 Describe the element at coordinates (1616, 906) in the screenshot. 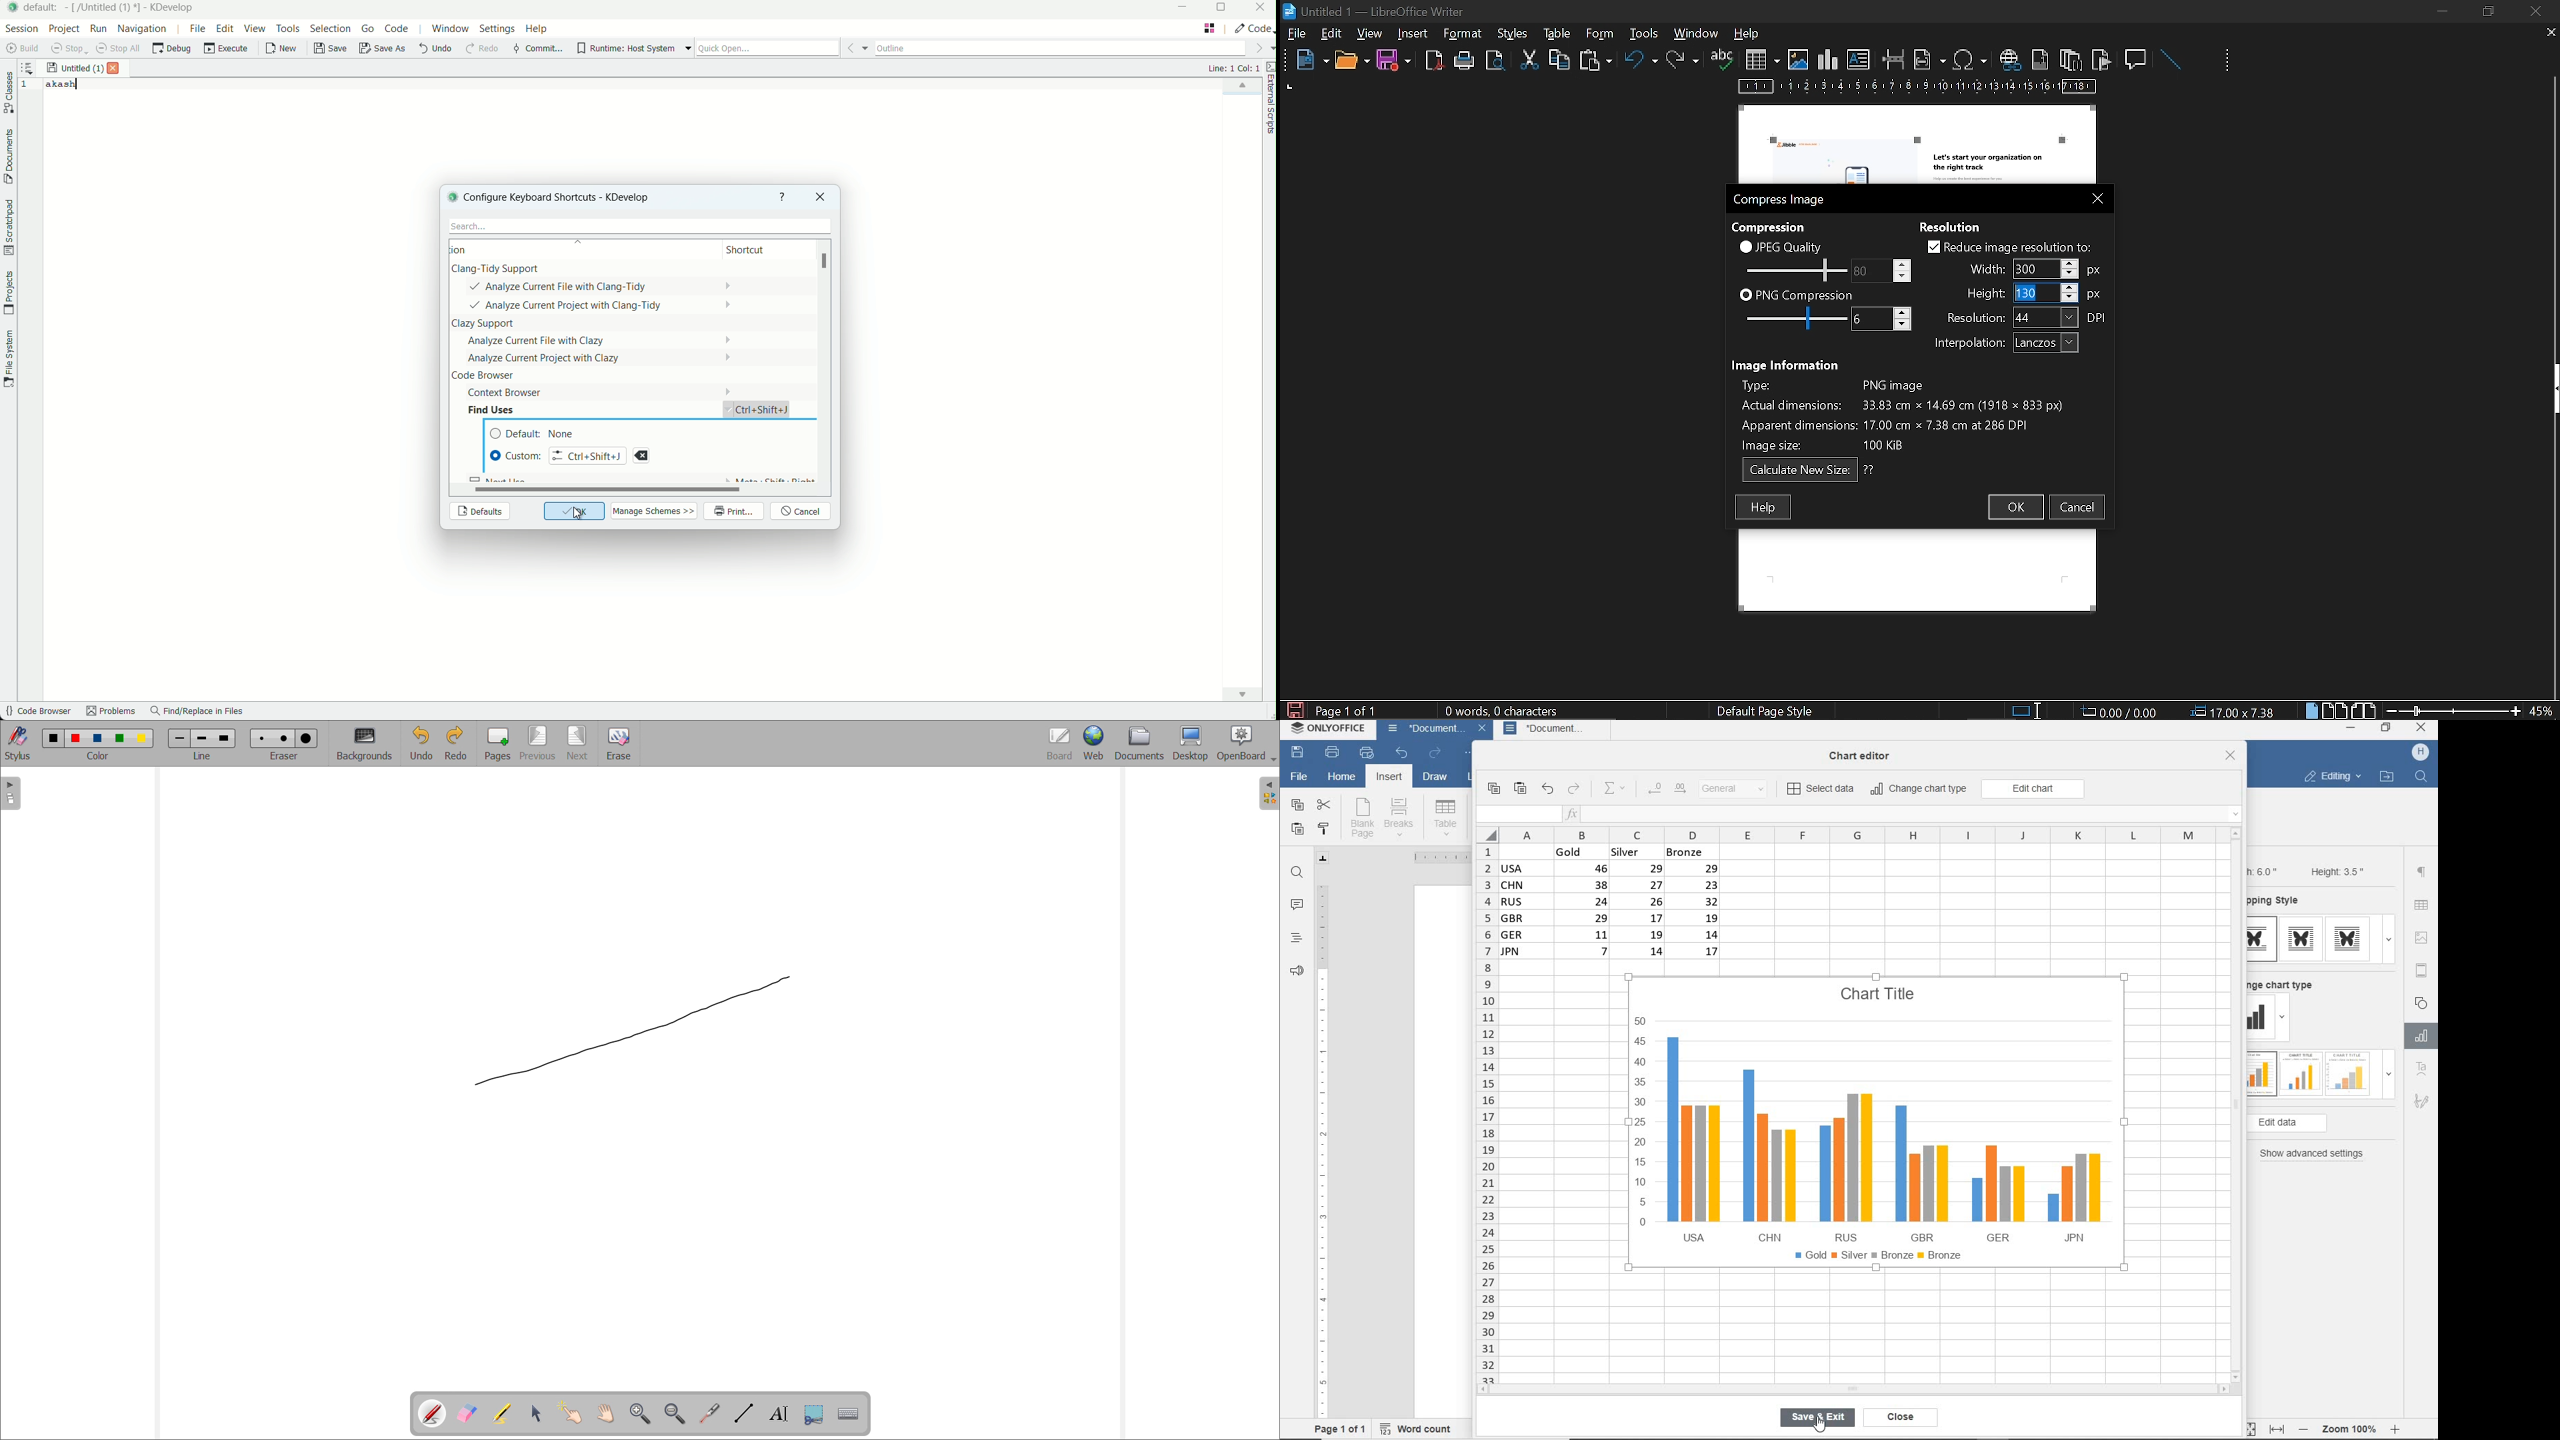

I see `data` at that location.